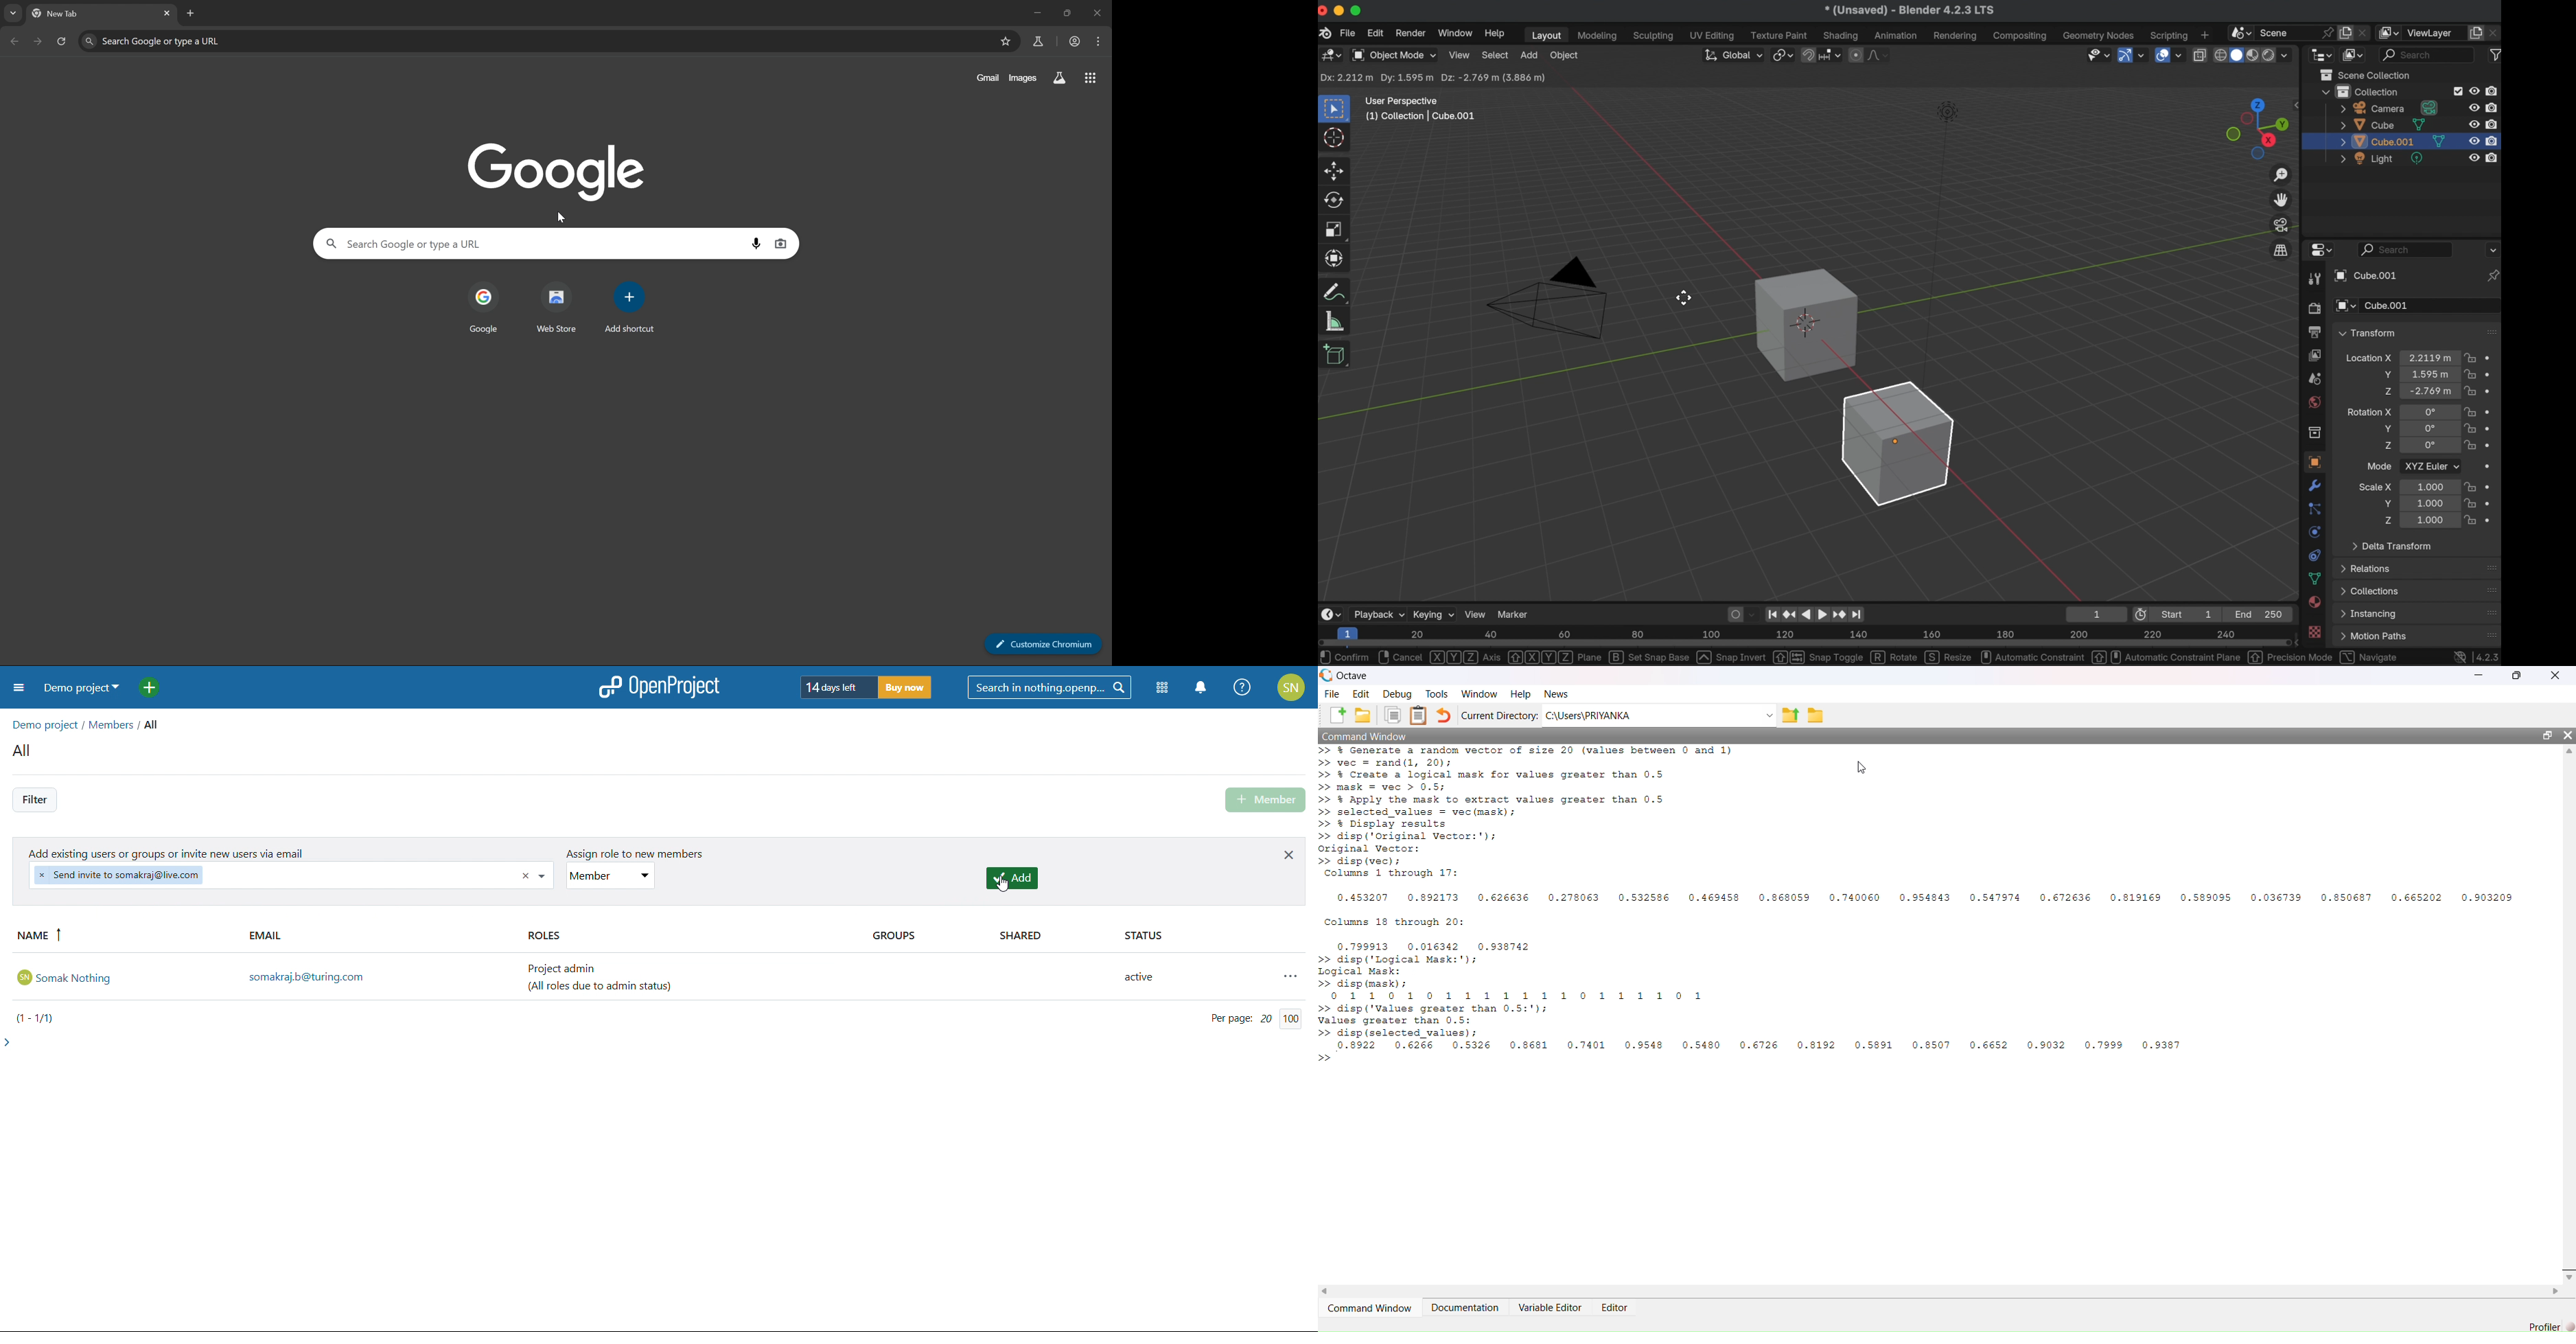 The height and width of the screenshot is (1344, 2576). What do you see at coordinates (2386, 520) in the screenshot?
I see `scale Z` at bounding box center [2386, 520].